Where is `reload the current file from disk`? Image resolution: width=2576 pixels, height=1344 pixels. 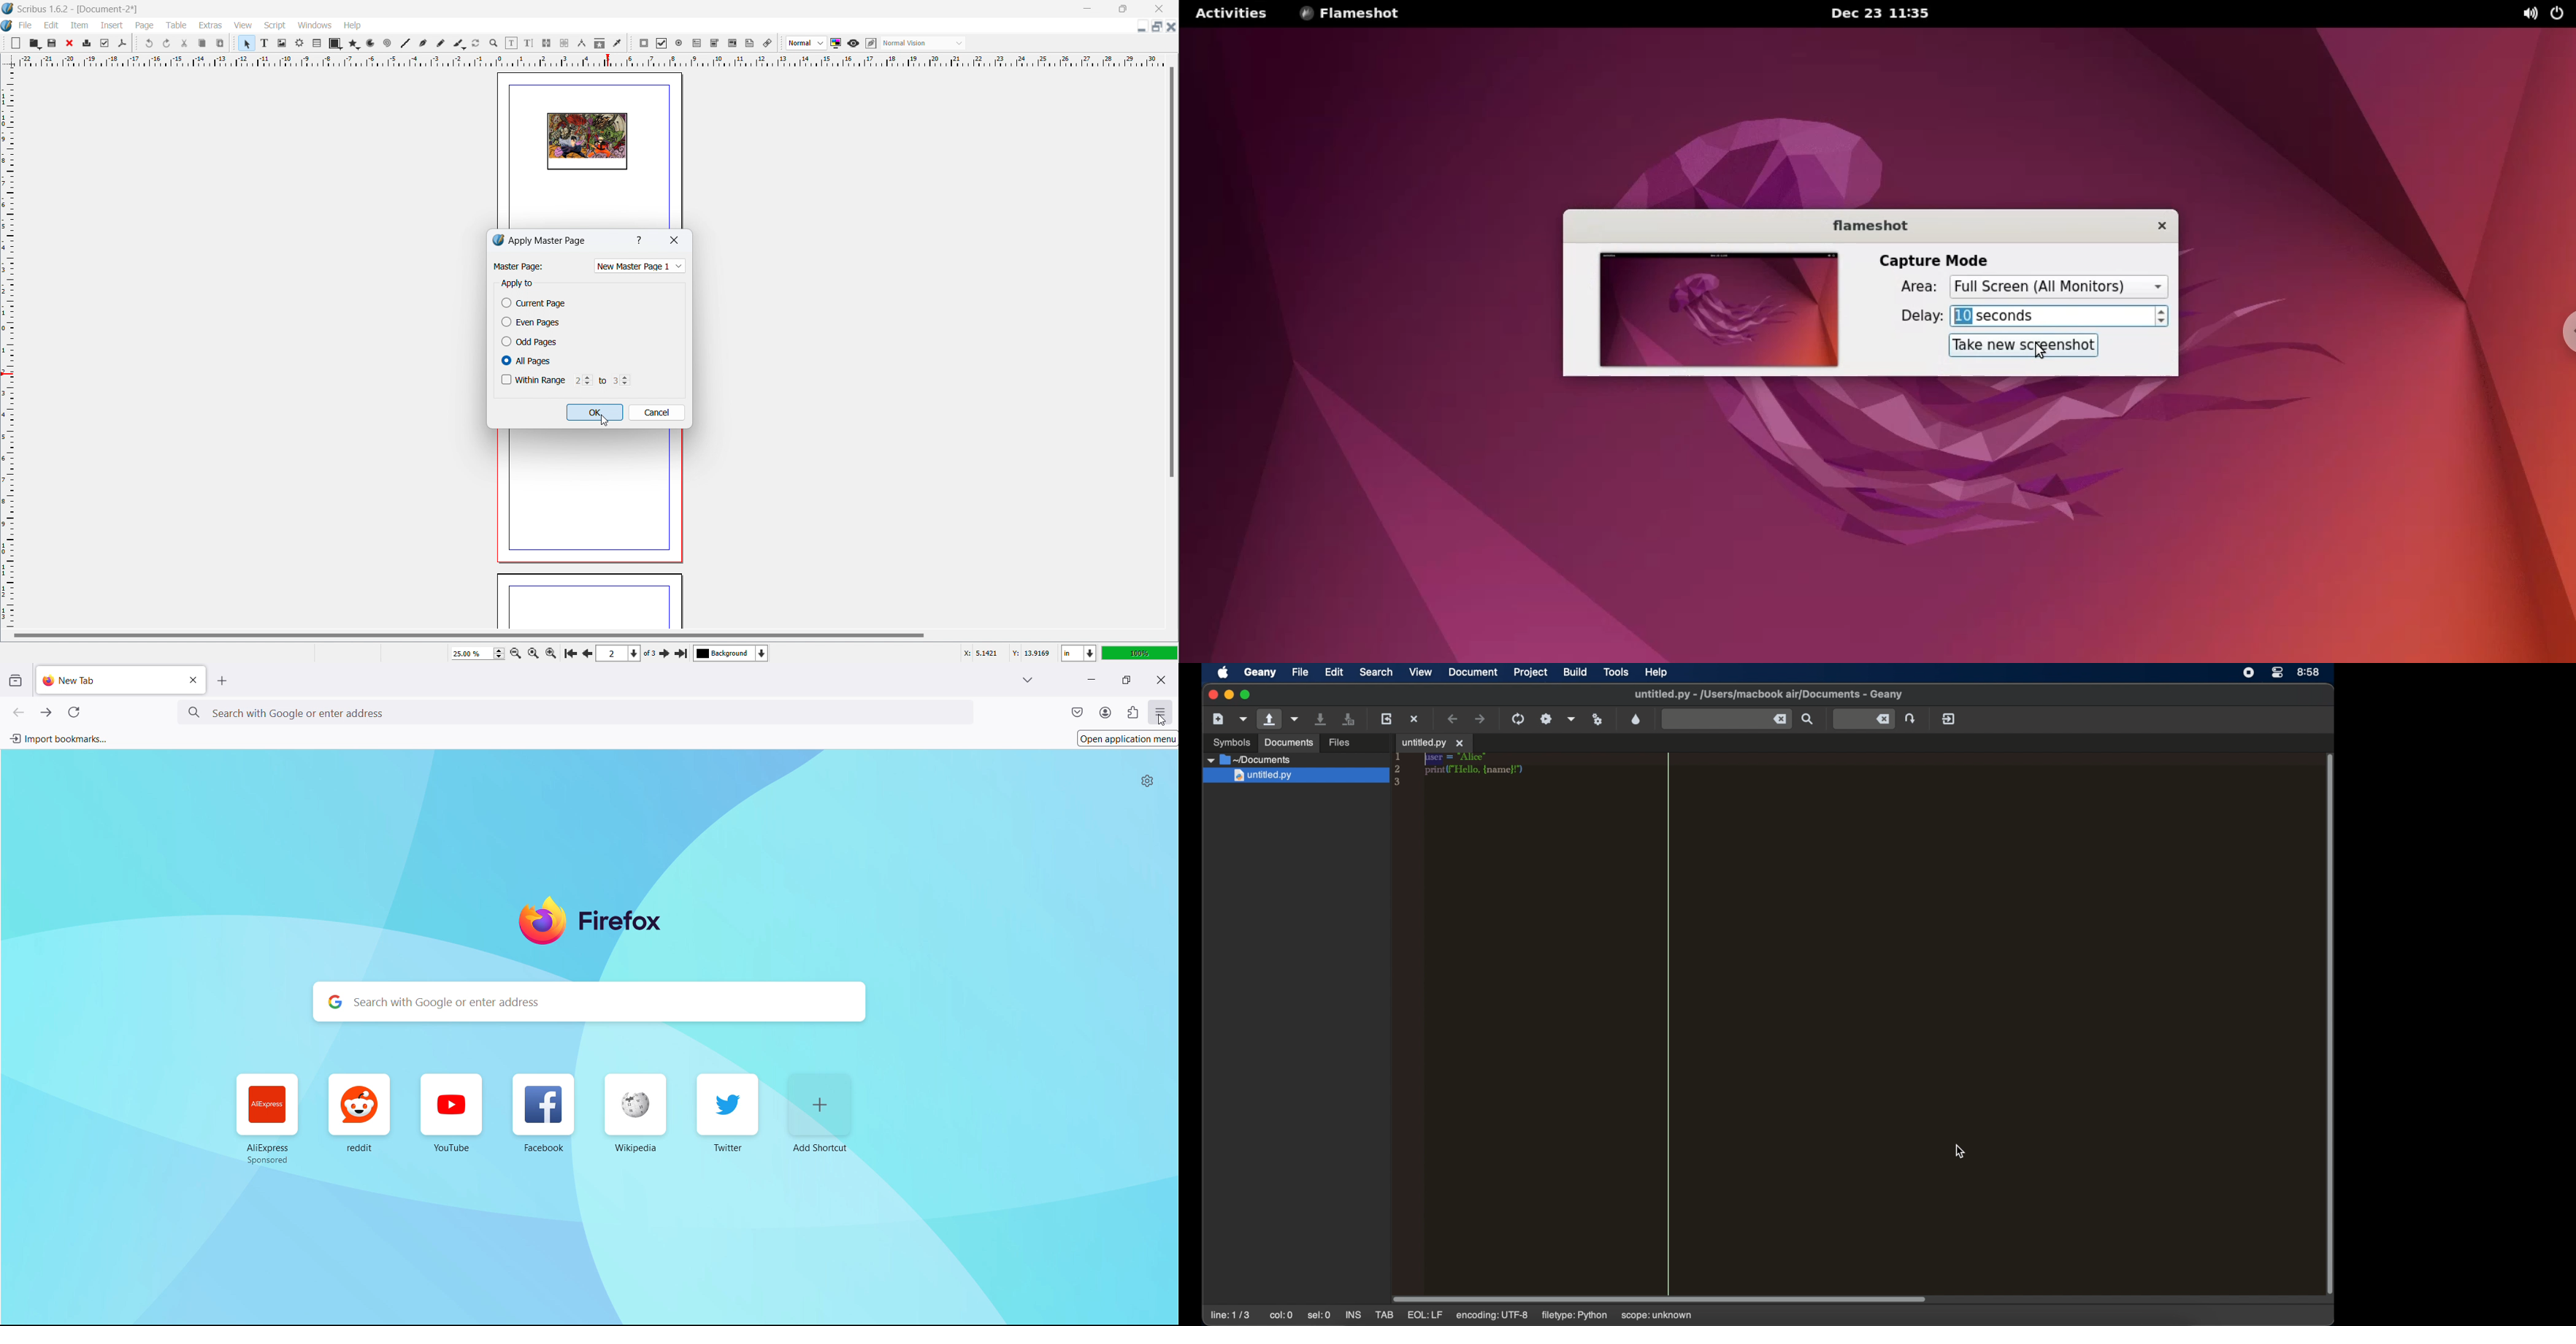 reload the current file from disk is located at coordinates (1387, 719).